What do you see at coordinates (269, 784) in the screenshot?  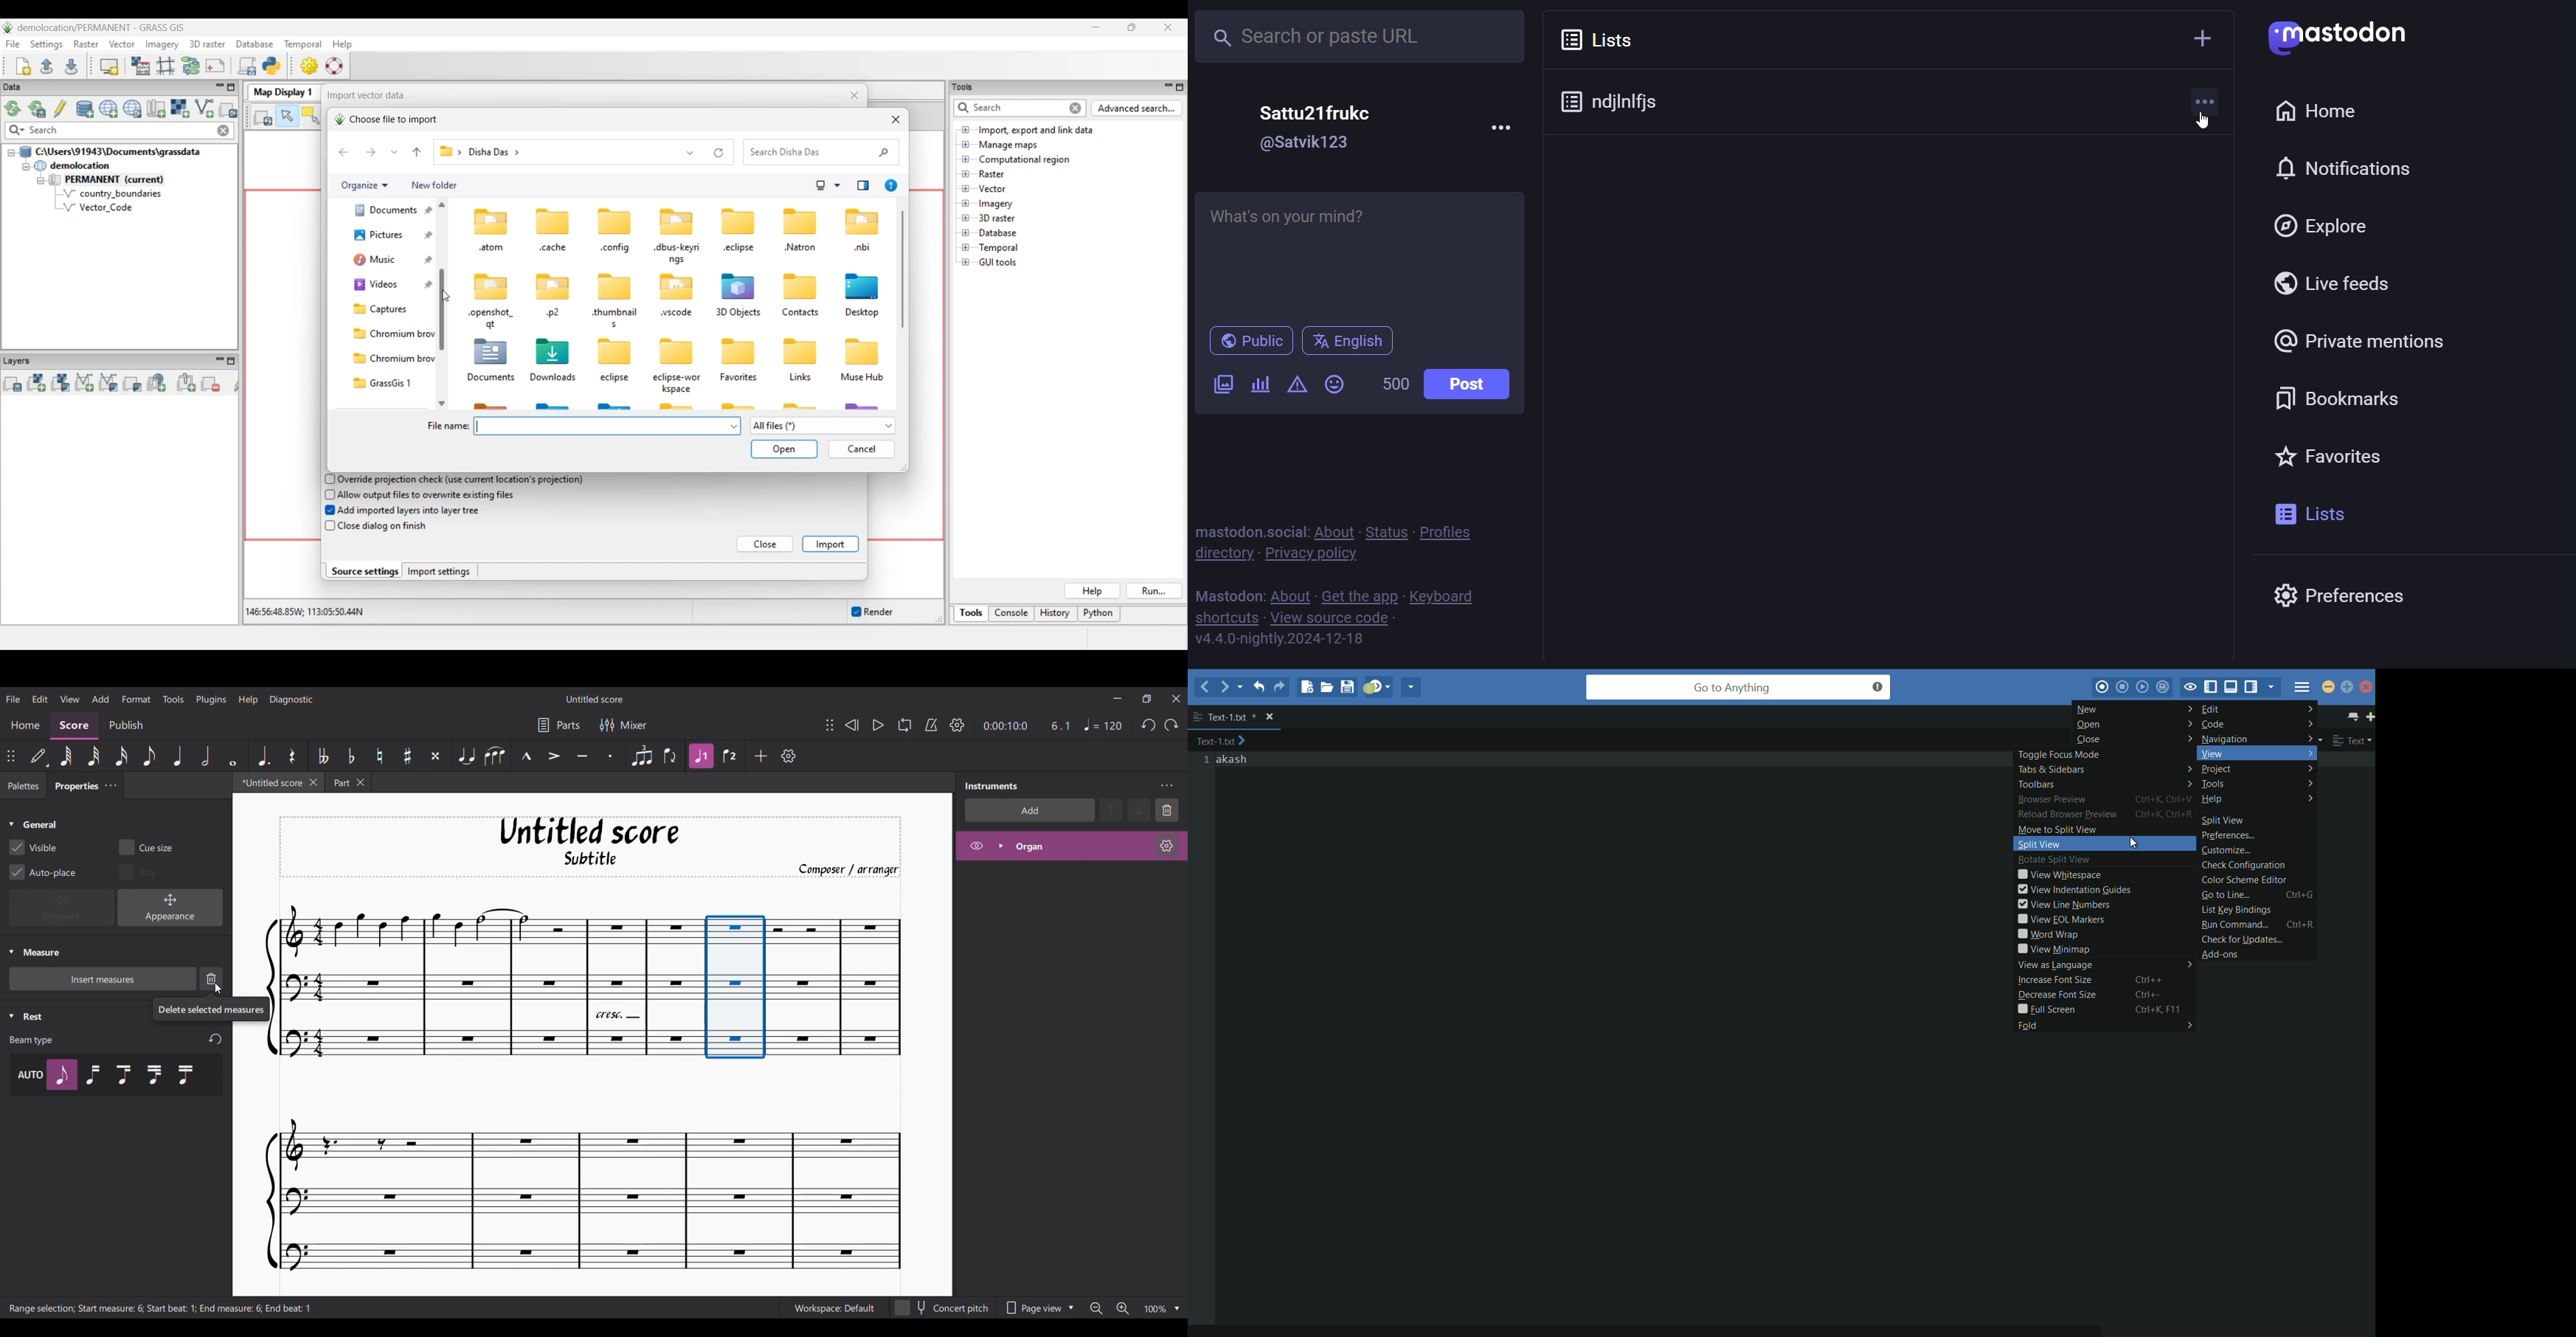 I see `Unititled score` at bounding box center [269, 784].